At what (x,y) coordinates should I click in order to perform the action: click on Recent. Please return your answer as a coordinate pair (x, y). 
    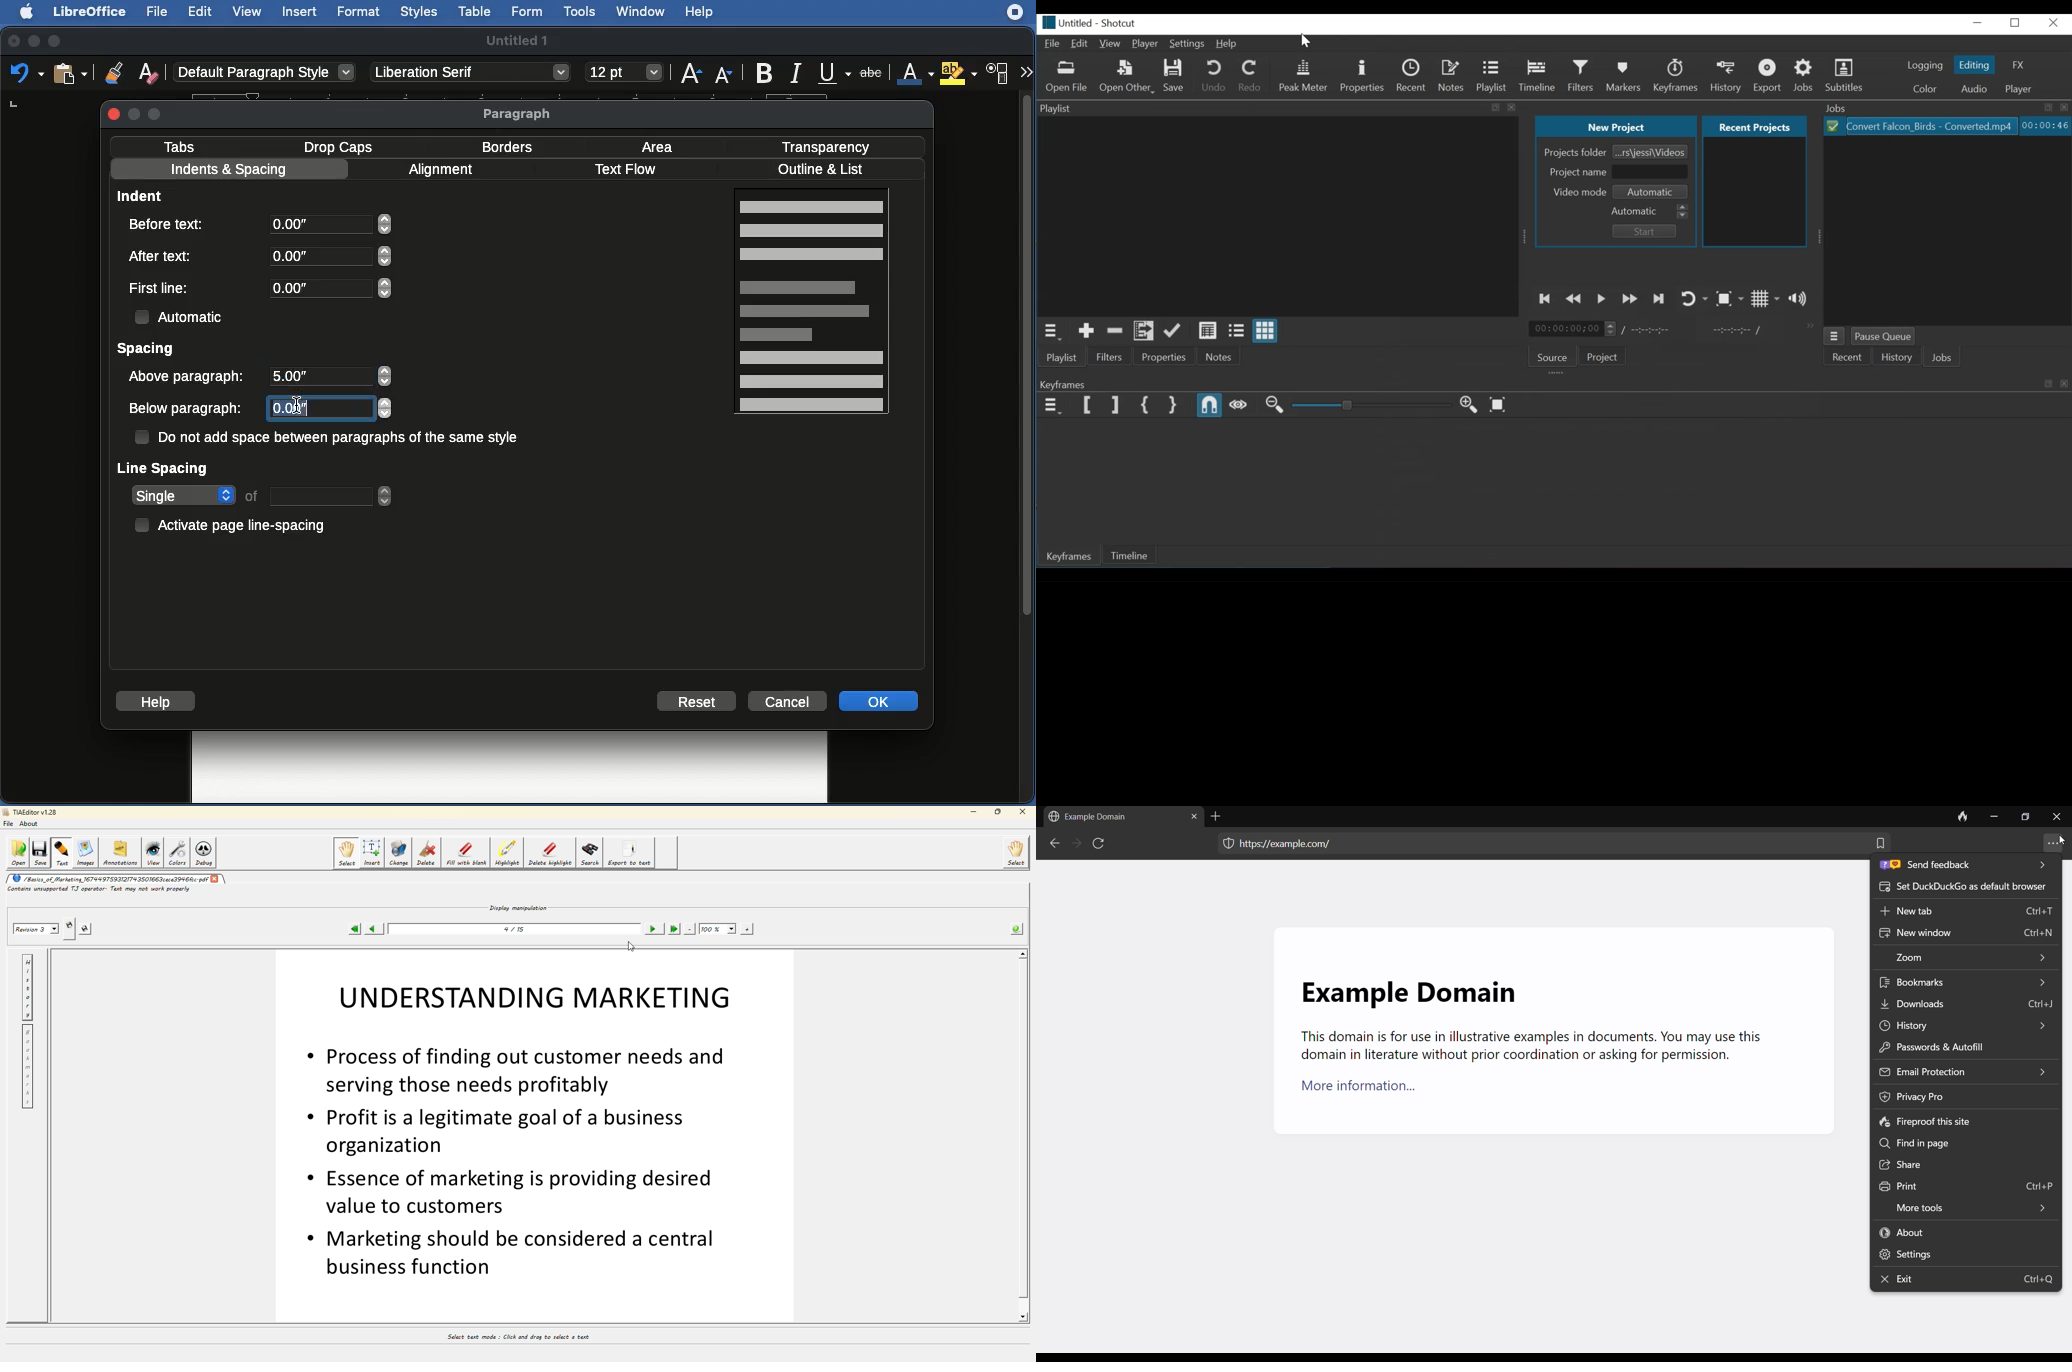
    Looking at the image, I should click on (1413, 76).